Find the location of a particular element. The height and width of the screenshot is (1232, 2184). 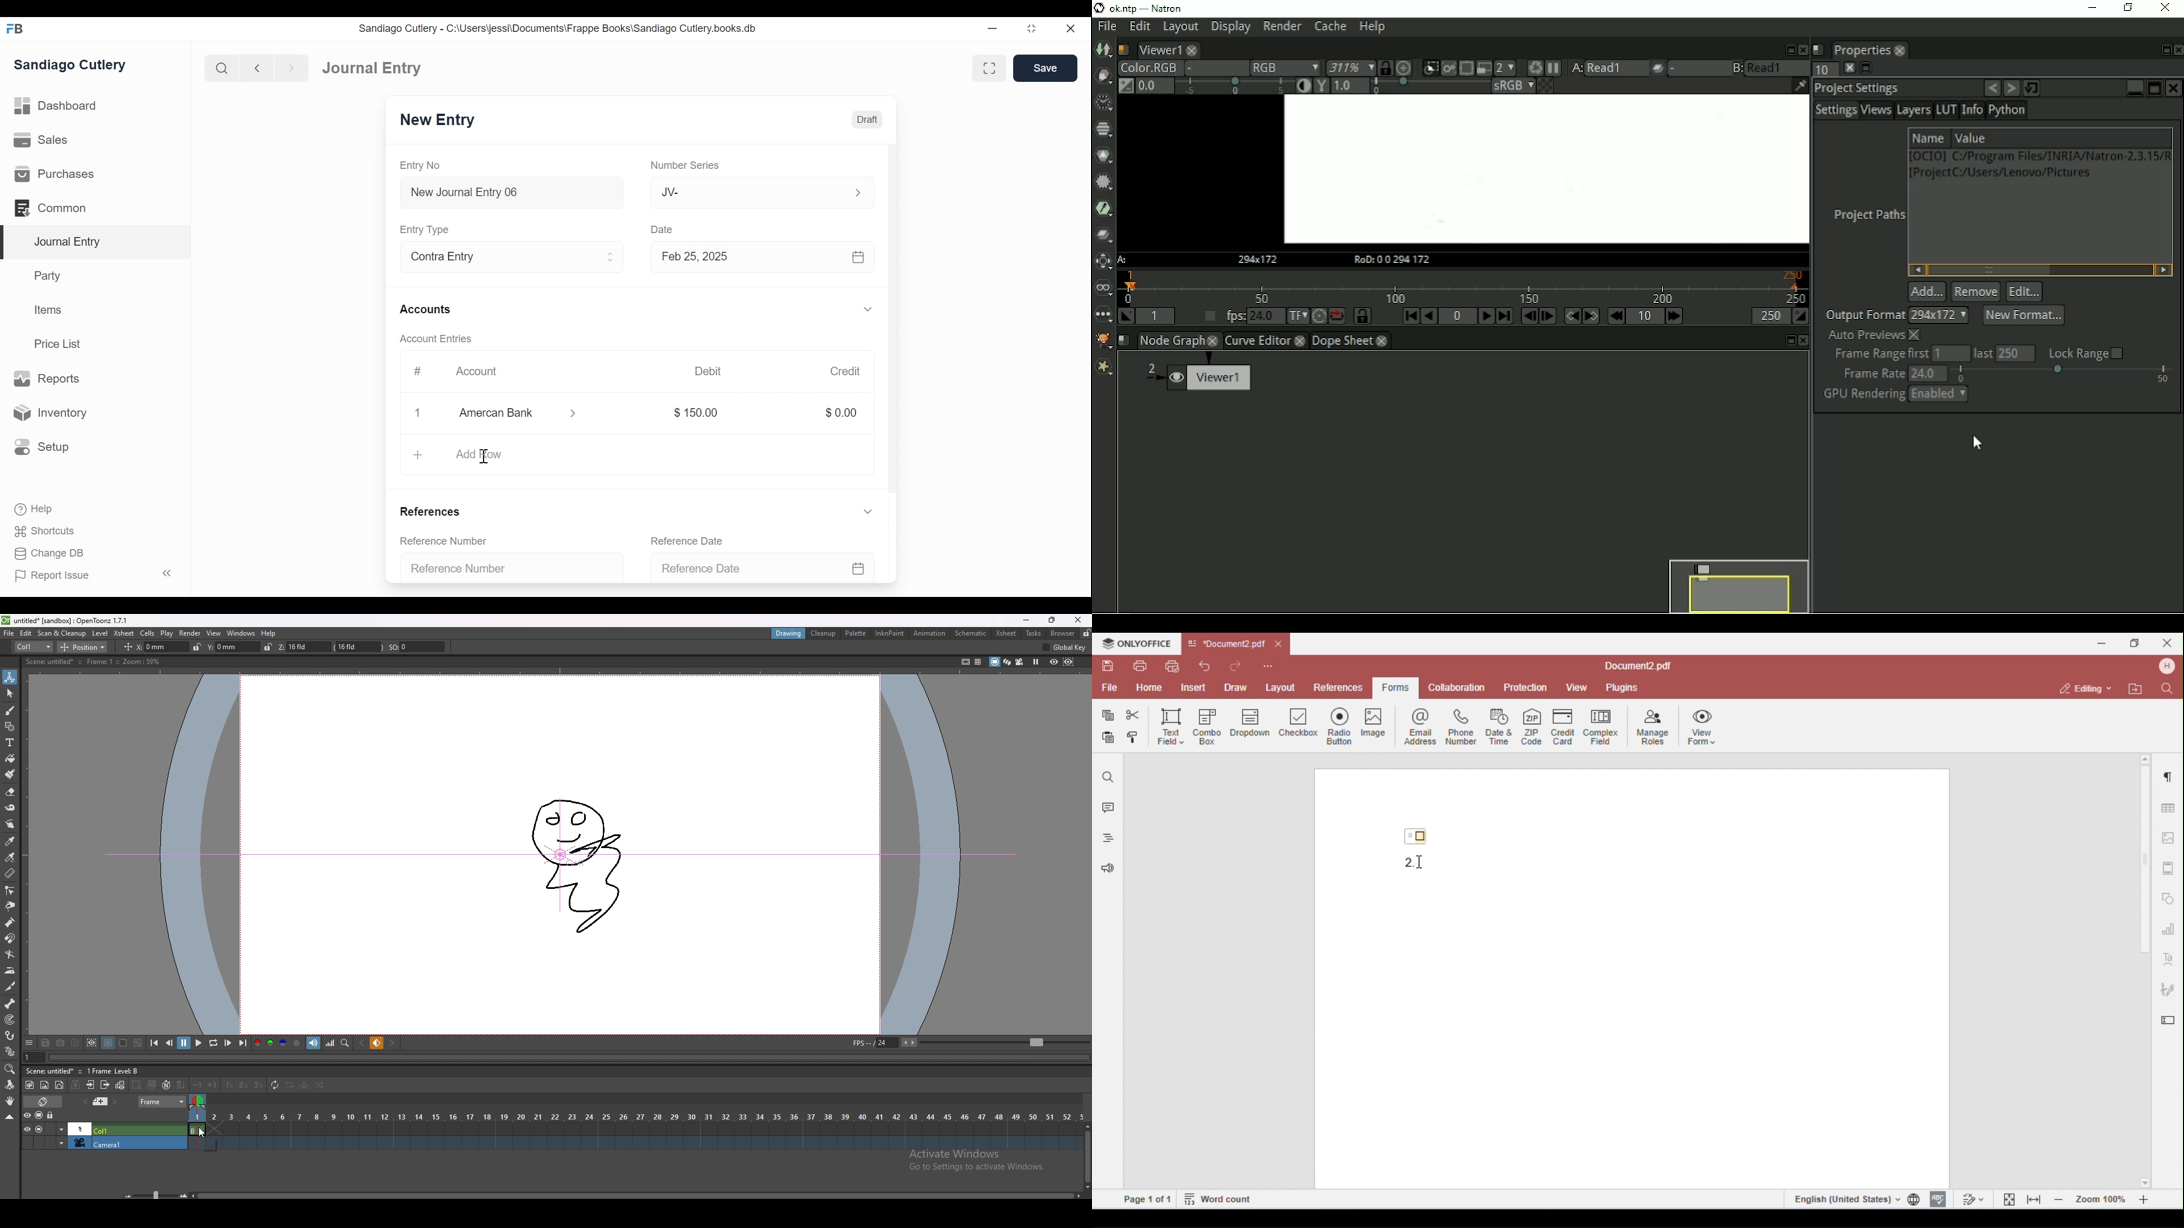

Reference Number is located at coordinates (507, 566).